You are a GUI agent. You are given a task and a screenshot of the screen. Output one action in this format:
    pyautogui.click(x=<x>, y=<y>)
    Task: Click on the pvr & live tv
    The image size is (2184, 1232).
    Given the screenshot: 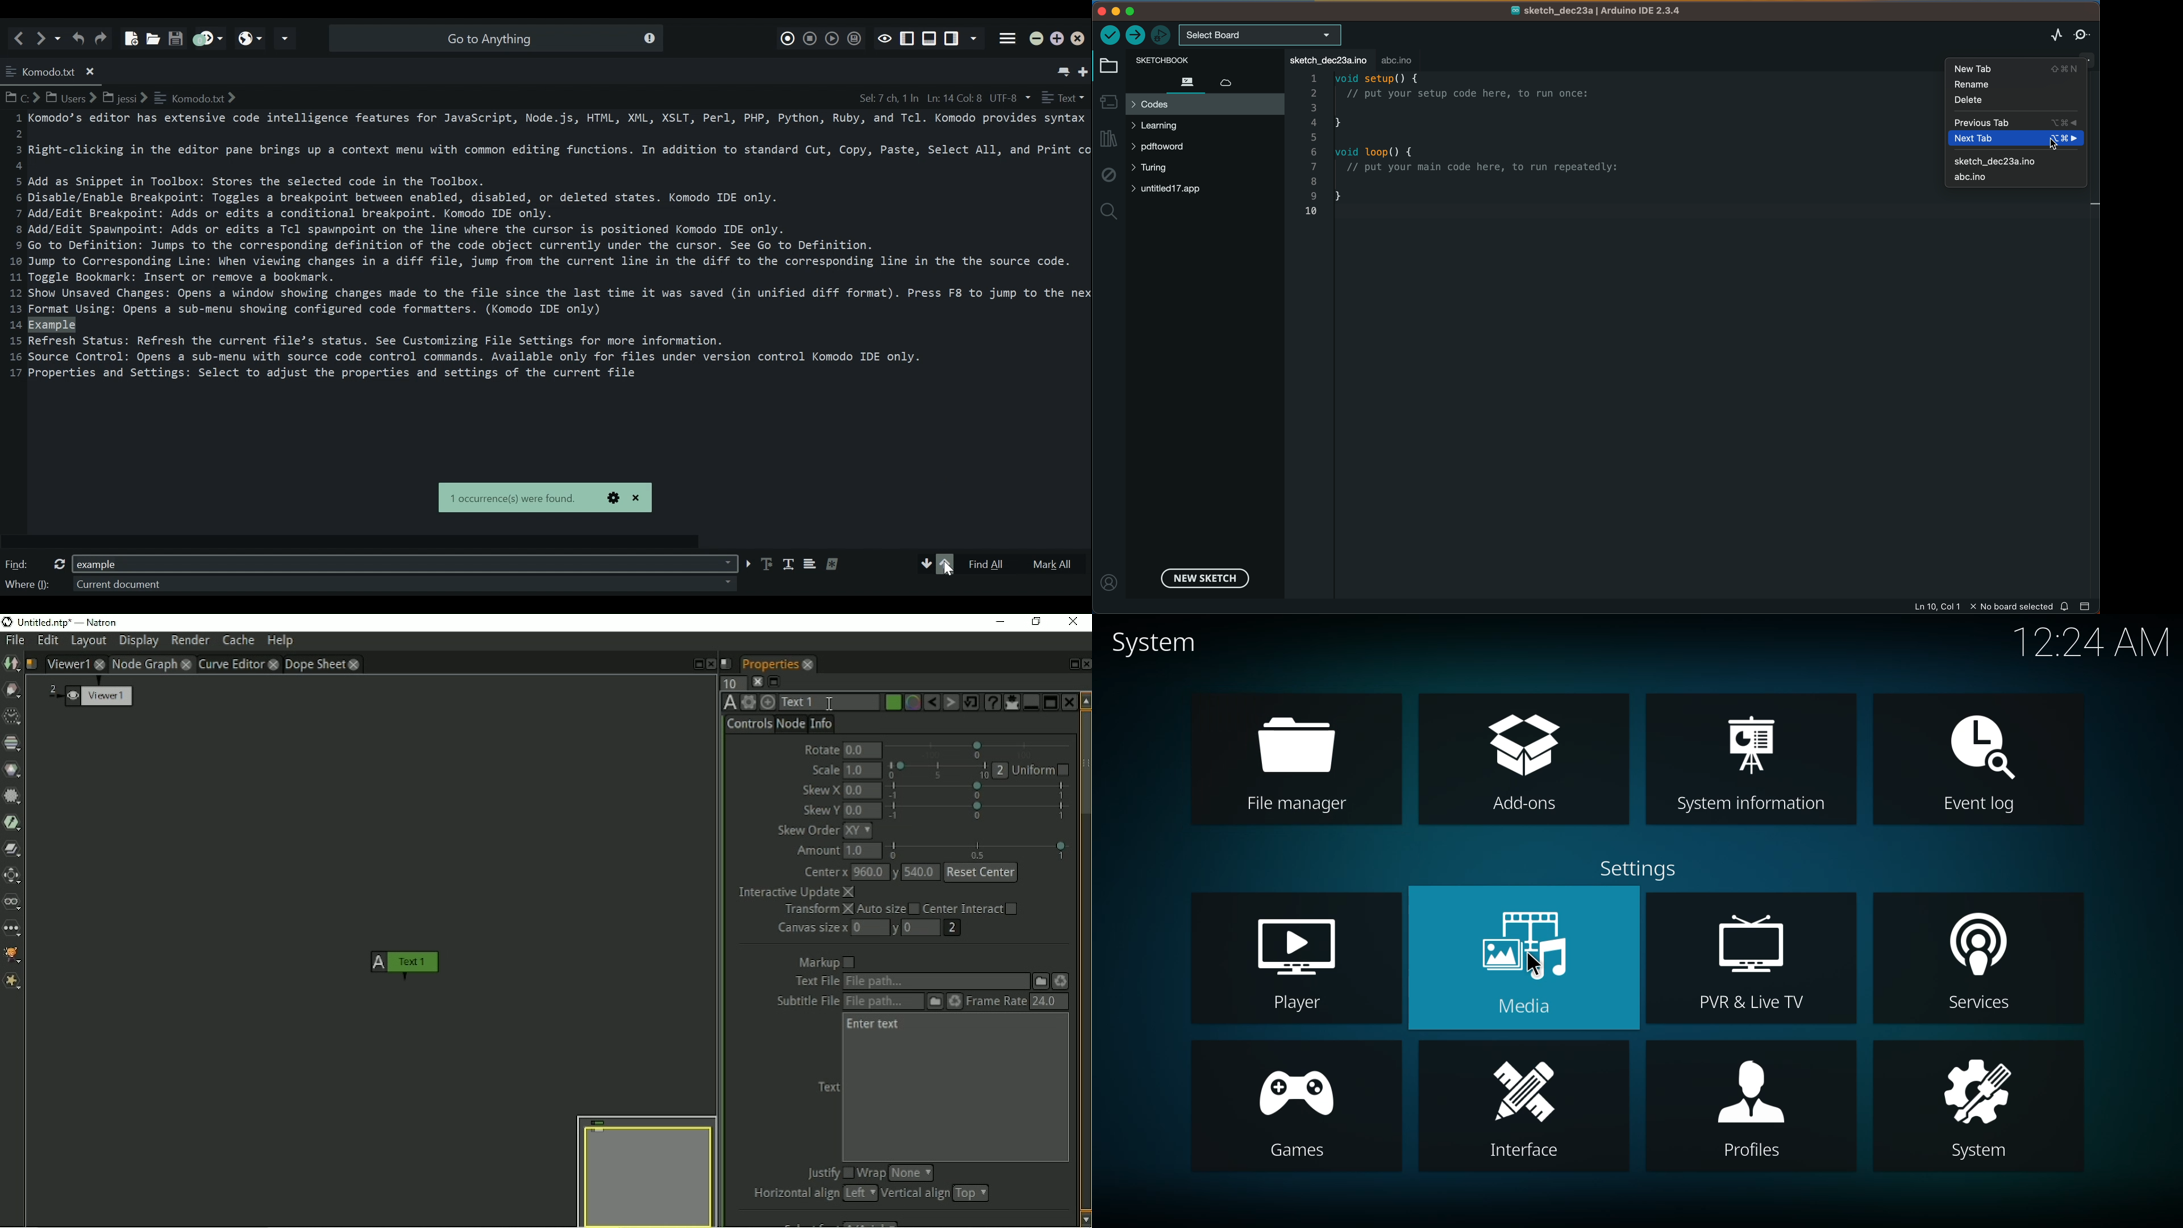 What is the action you would take?
    pyautogui.click(x=1754, y=960)
    